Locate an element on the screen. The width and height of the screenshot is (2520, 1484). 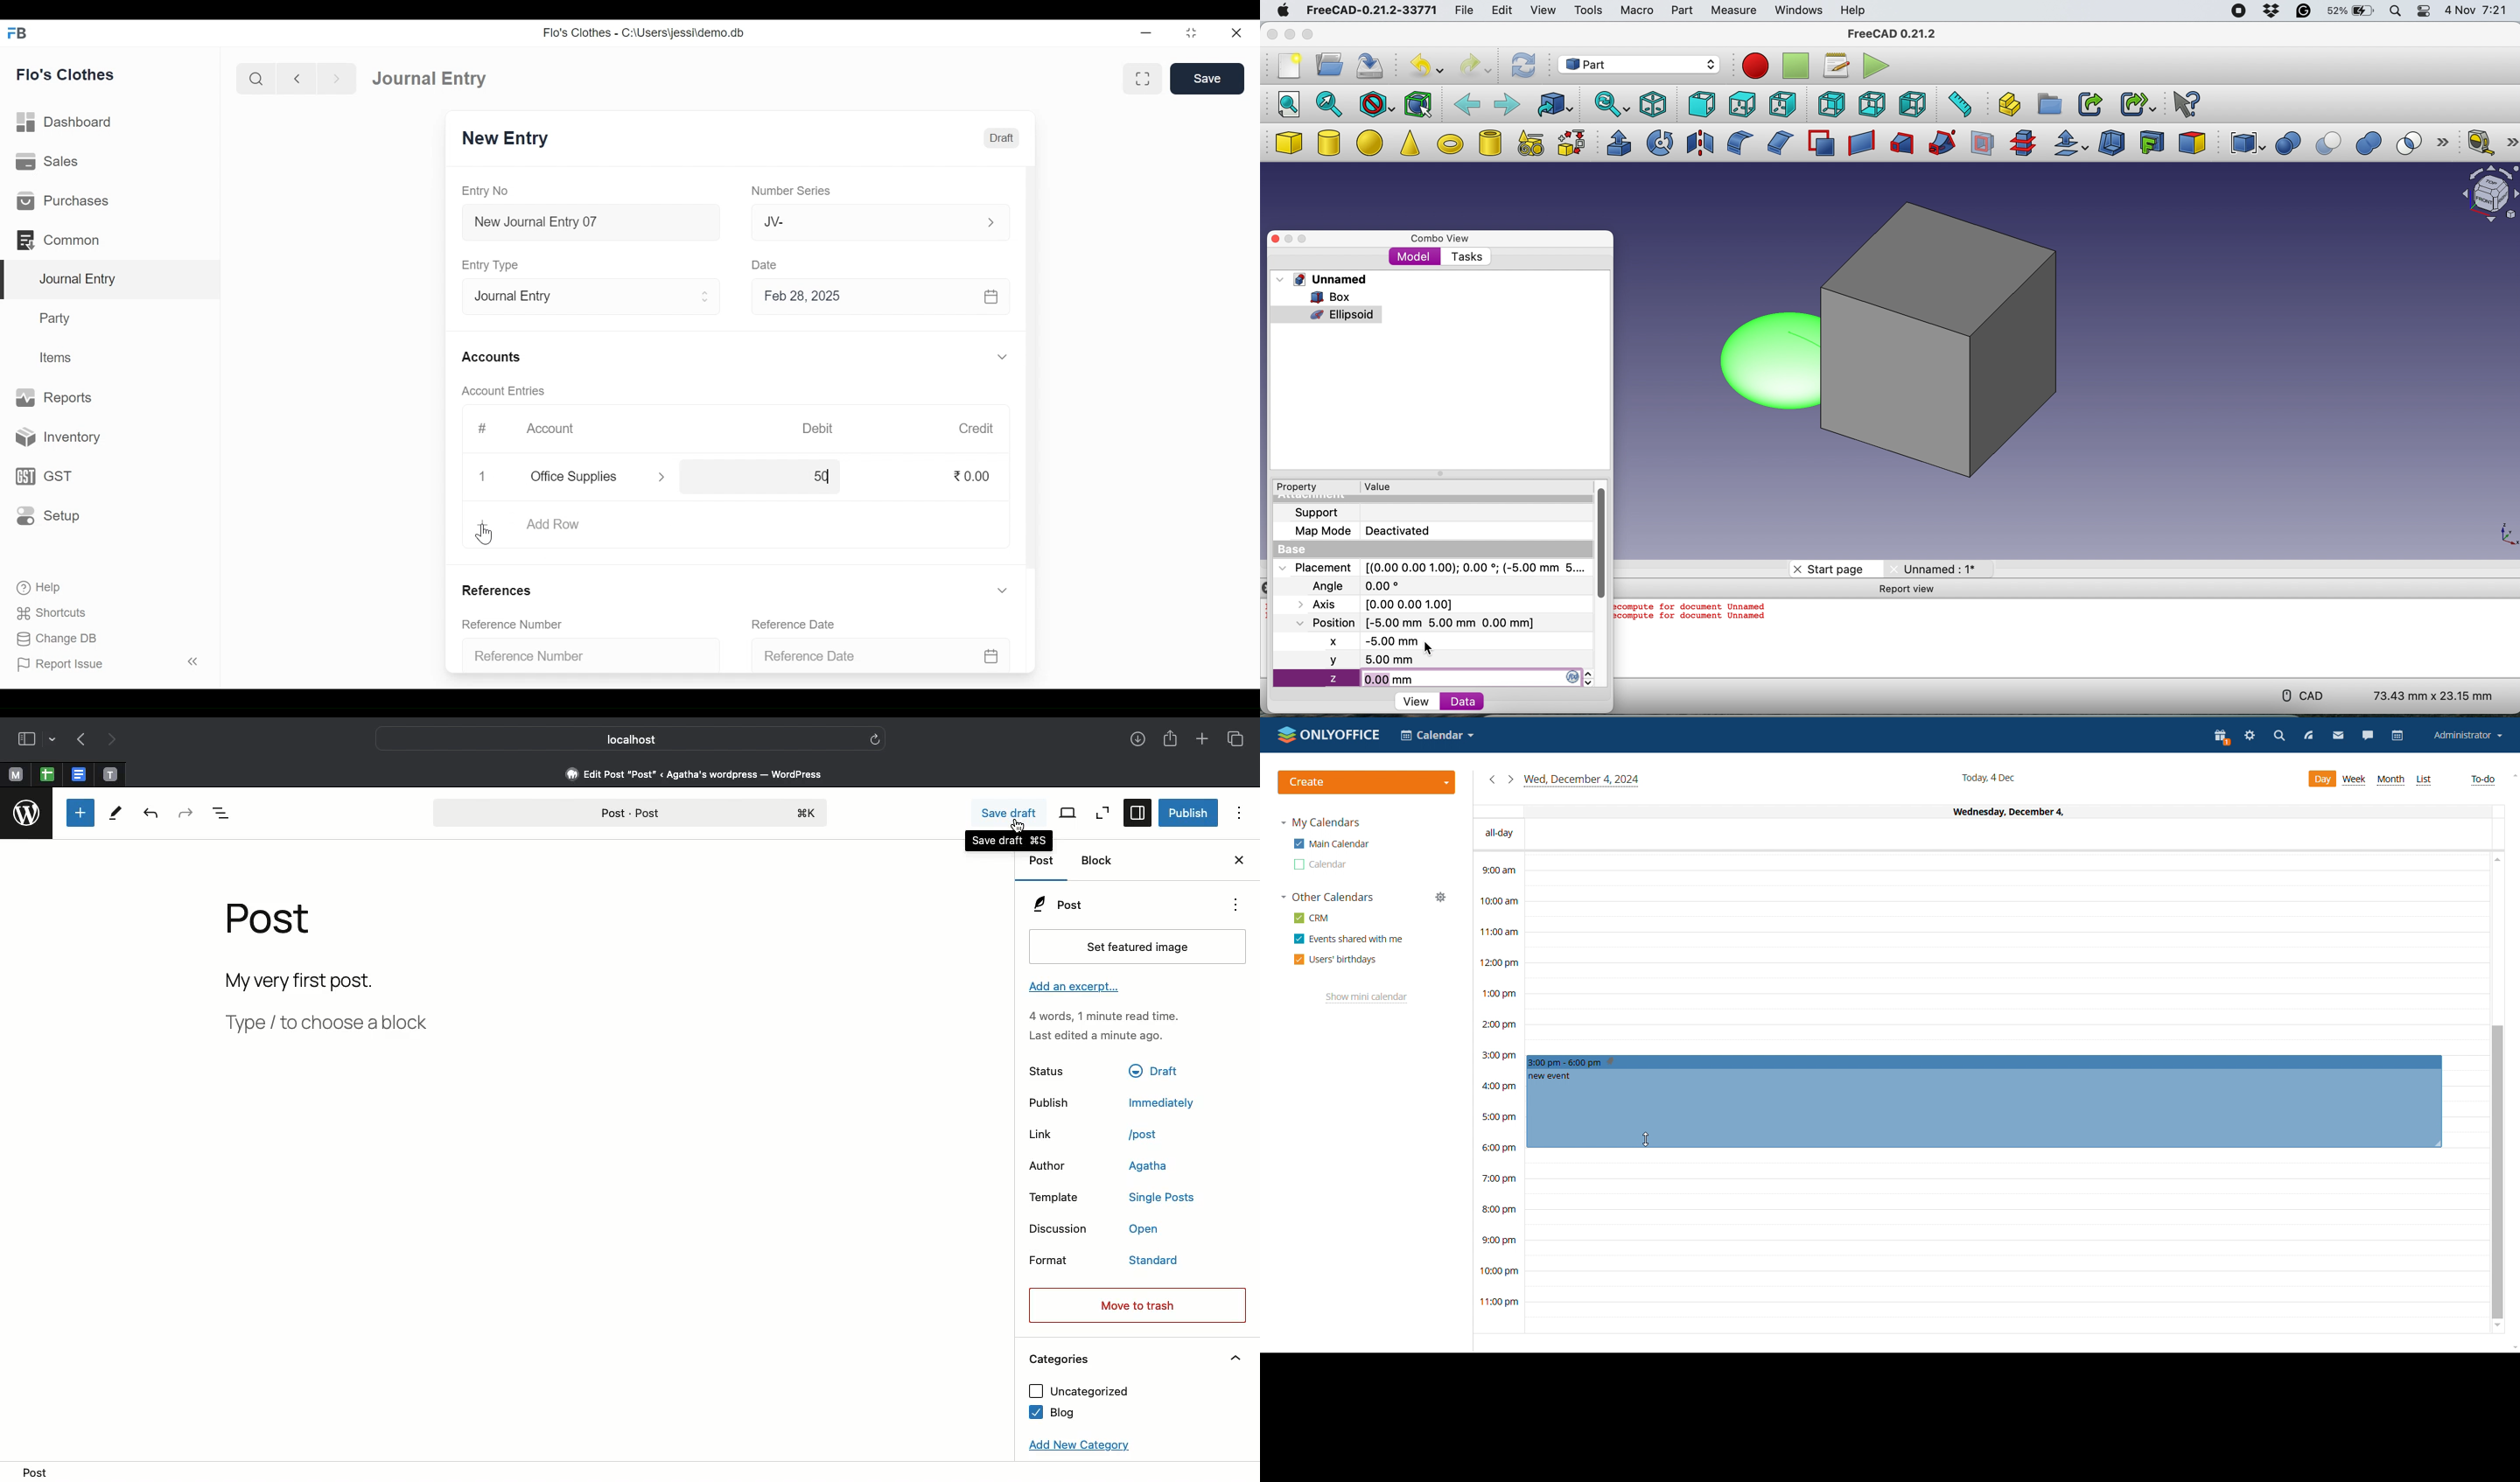
Draft is located at coordinates (999, 138).